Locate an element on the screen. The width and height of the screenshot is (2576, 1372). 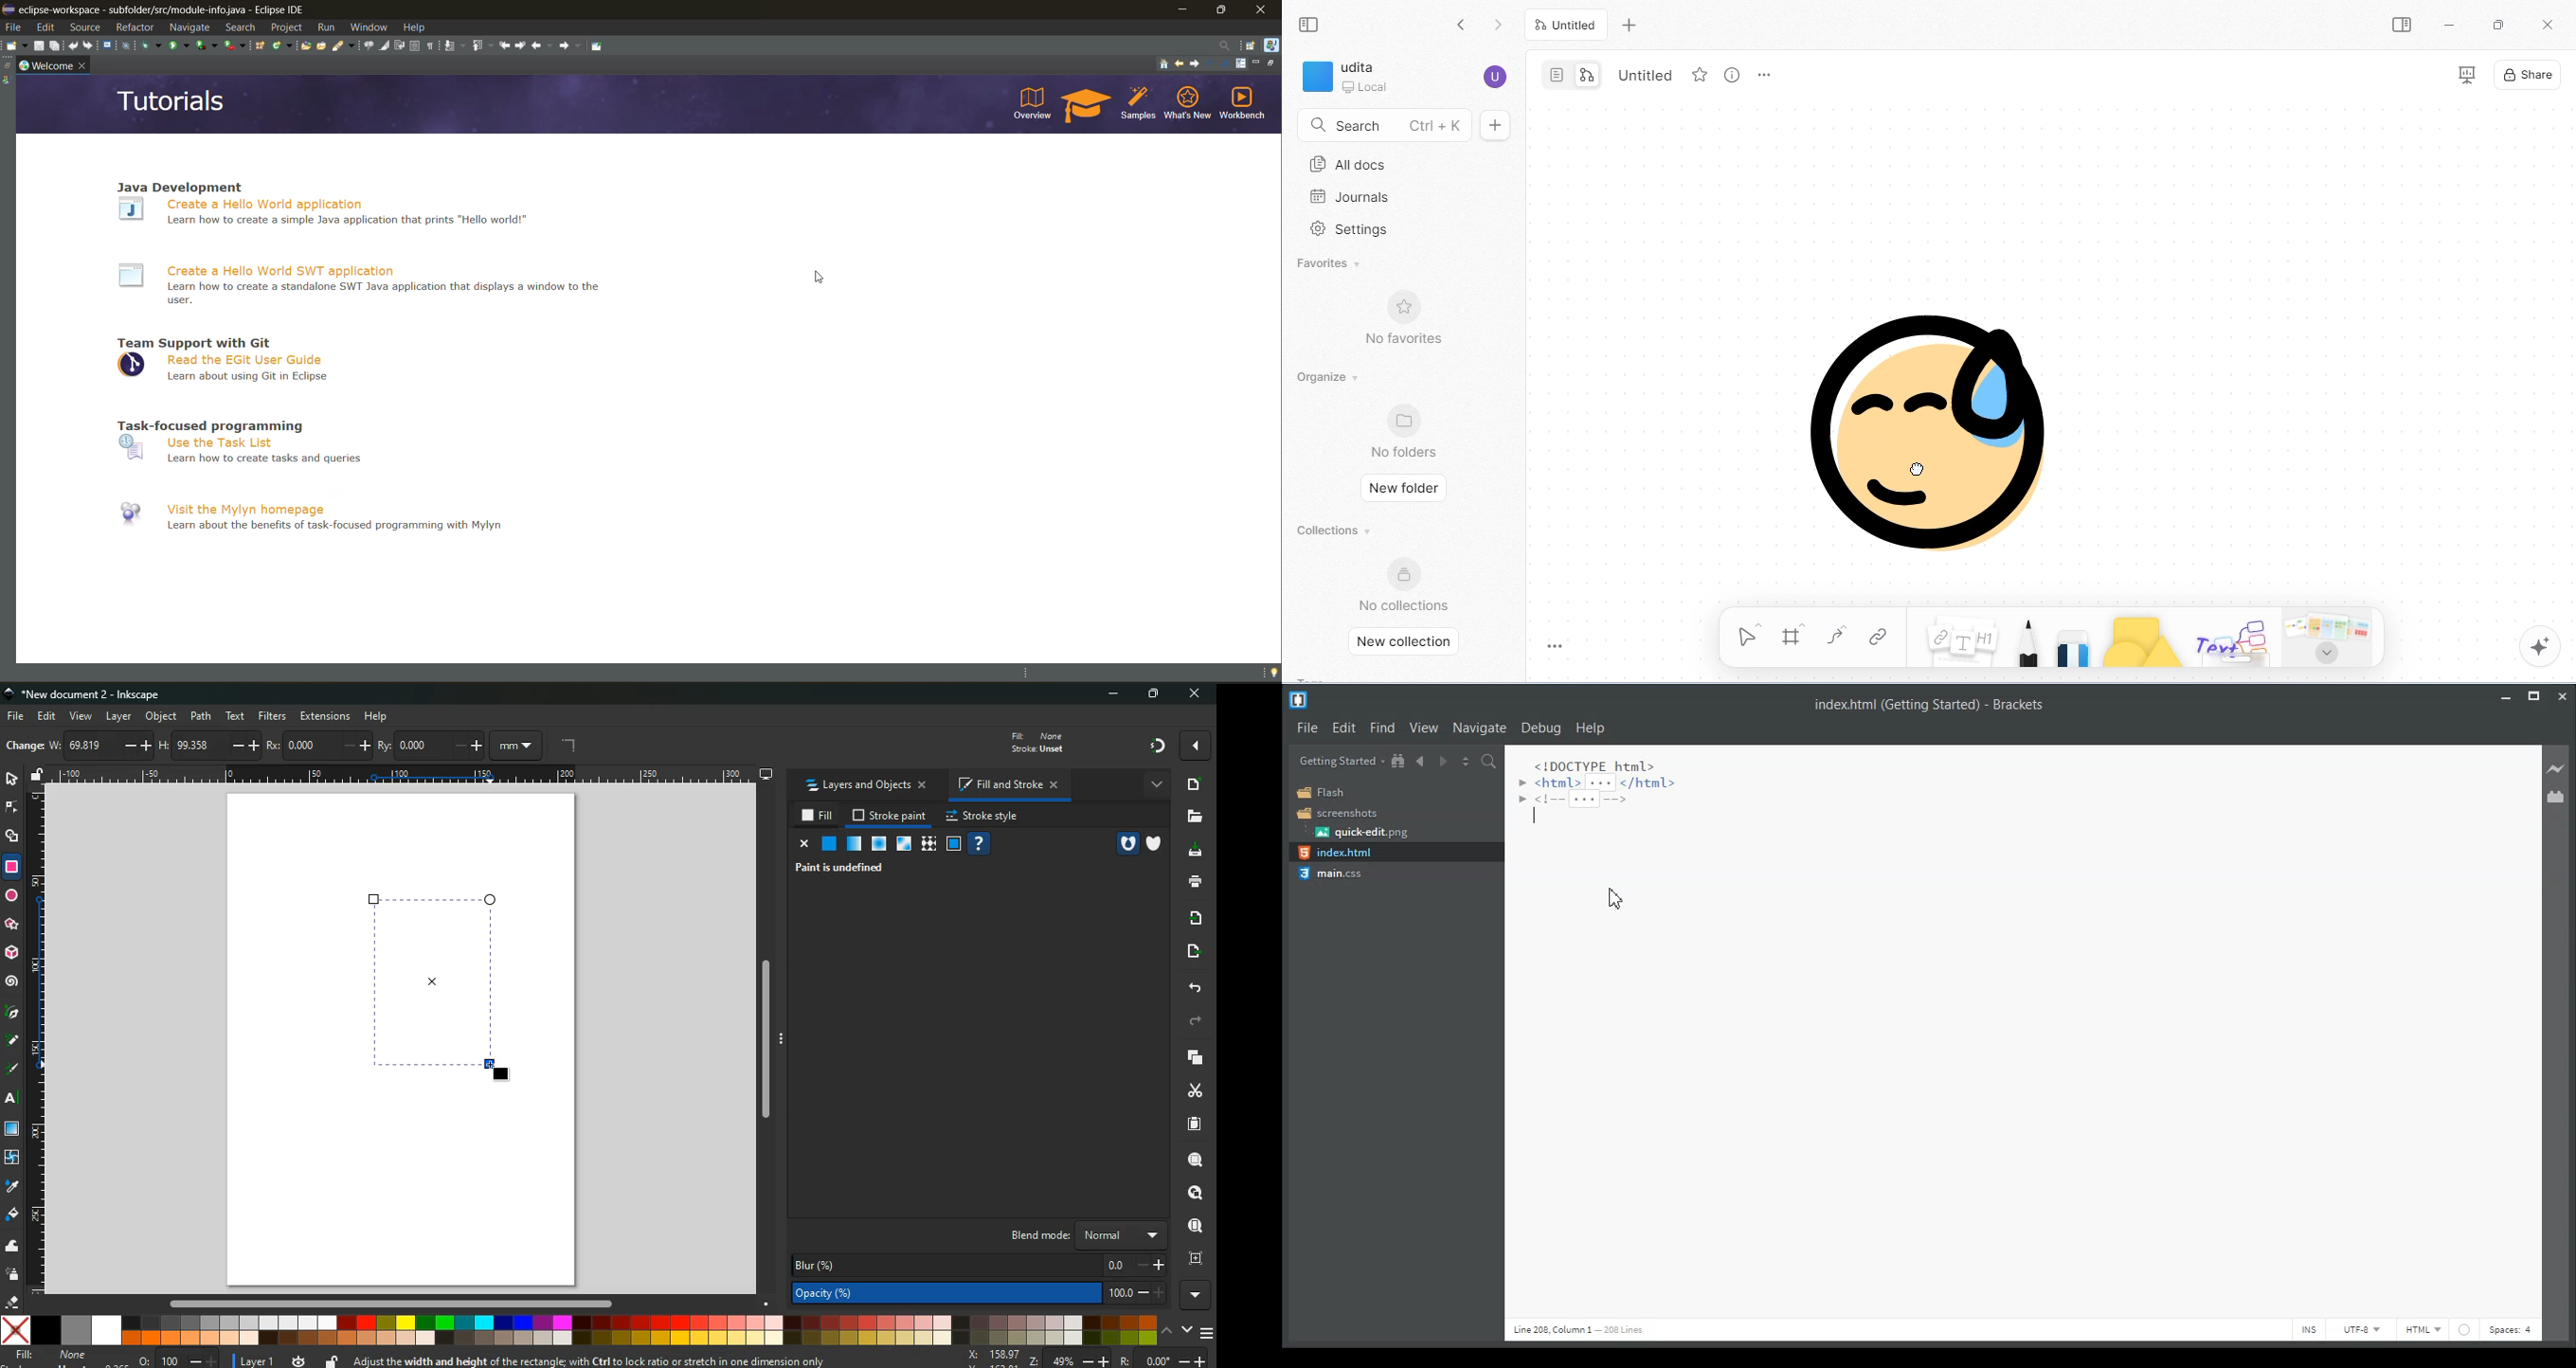
new doc is located at coordinates (1495, 124).